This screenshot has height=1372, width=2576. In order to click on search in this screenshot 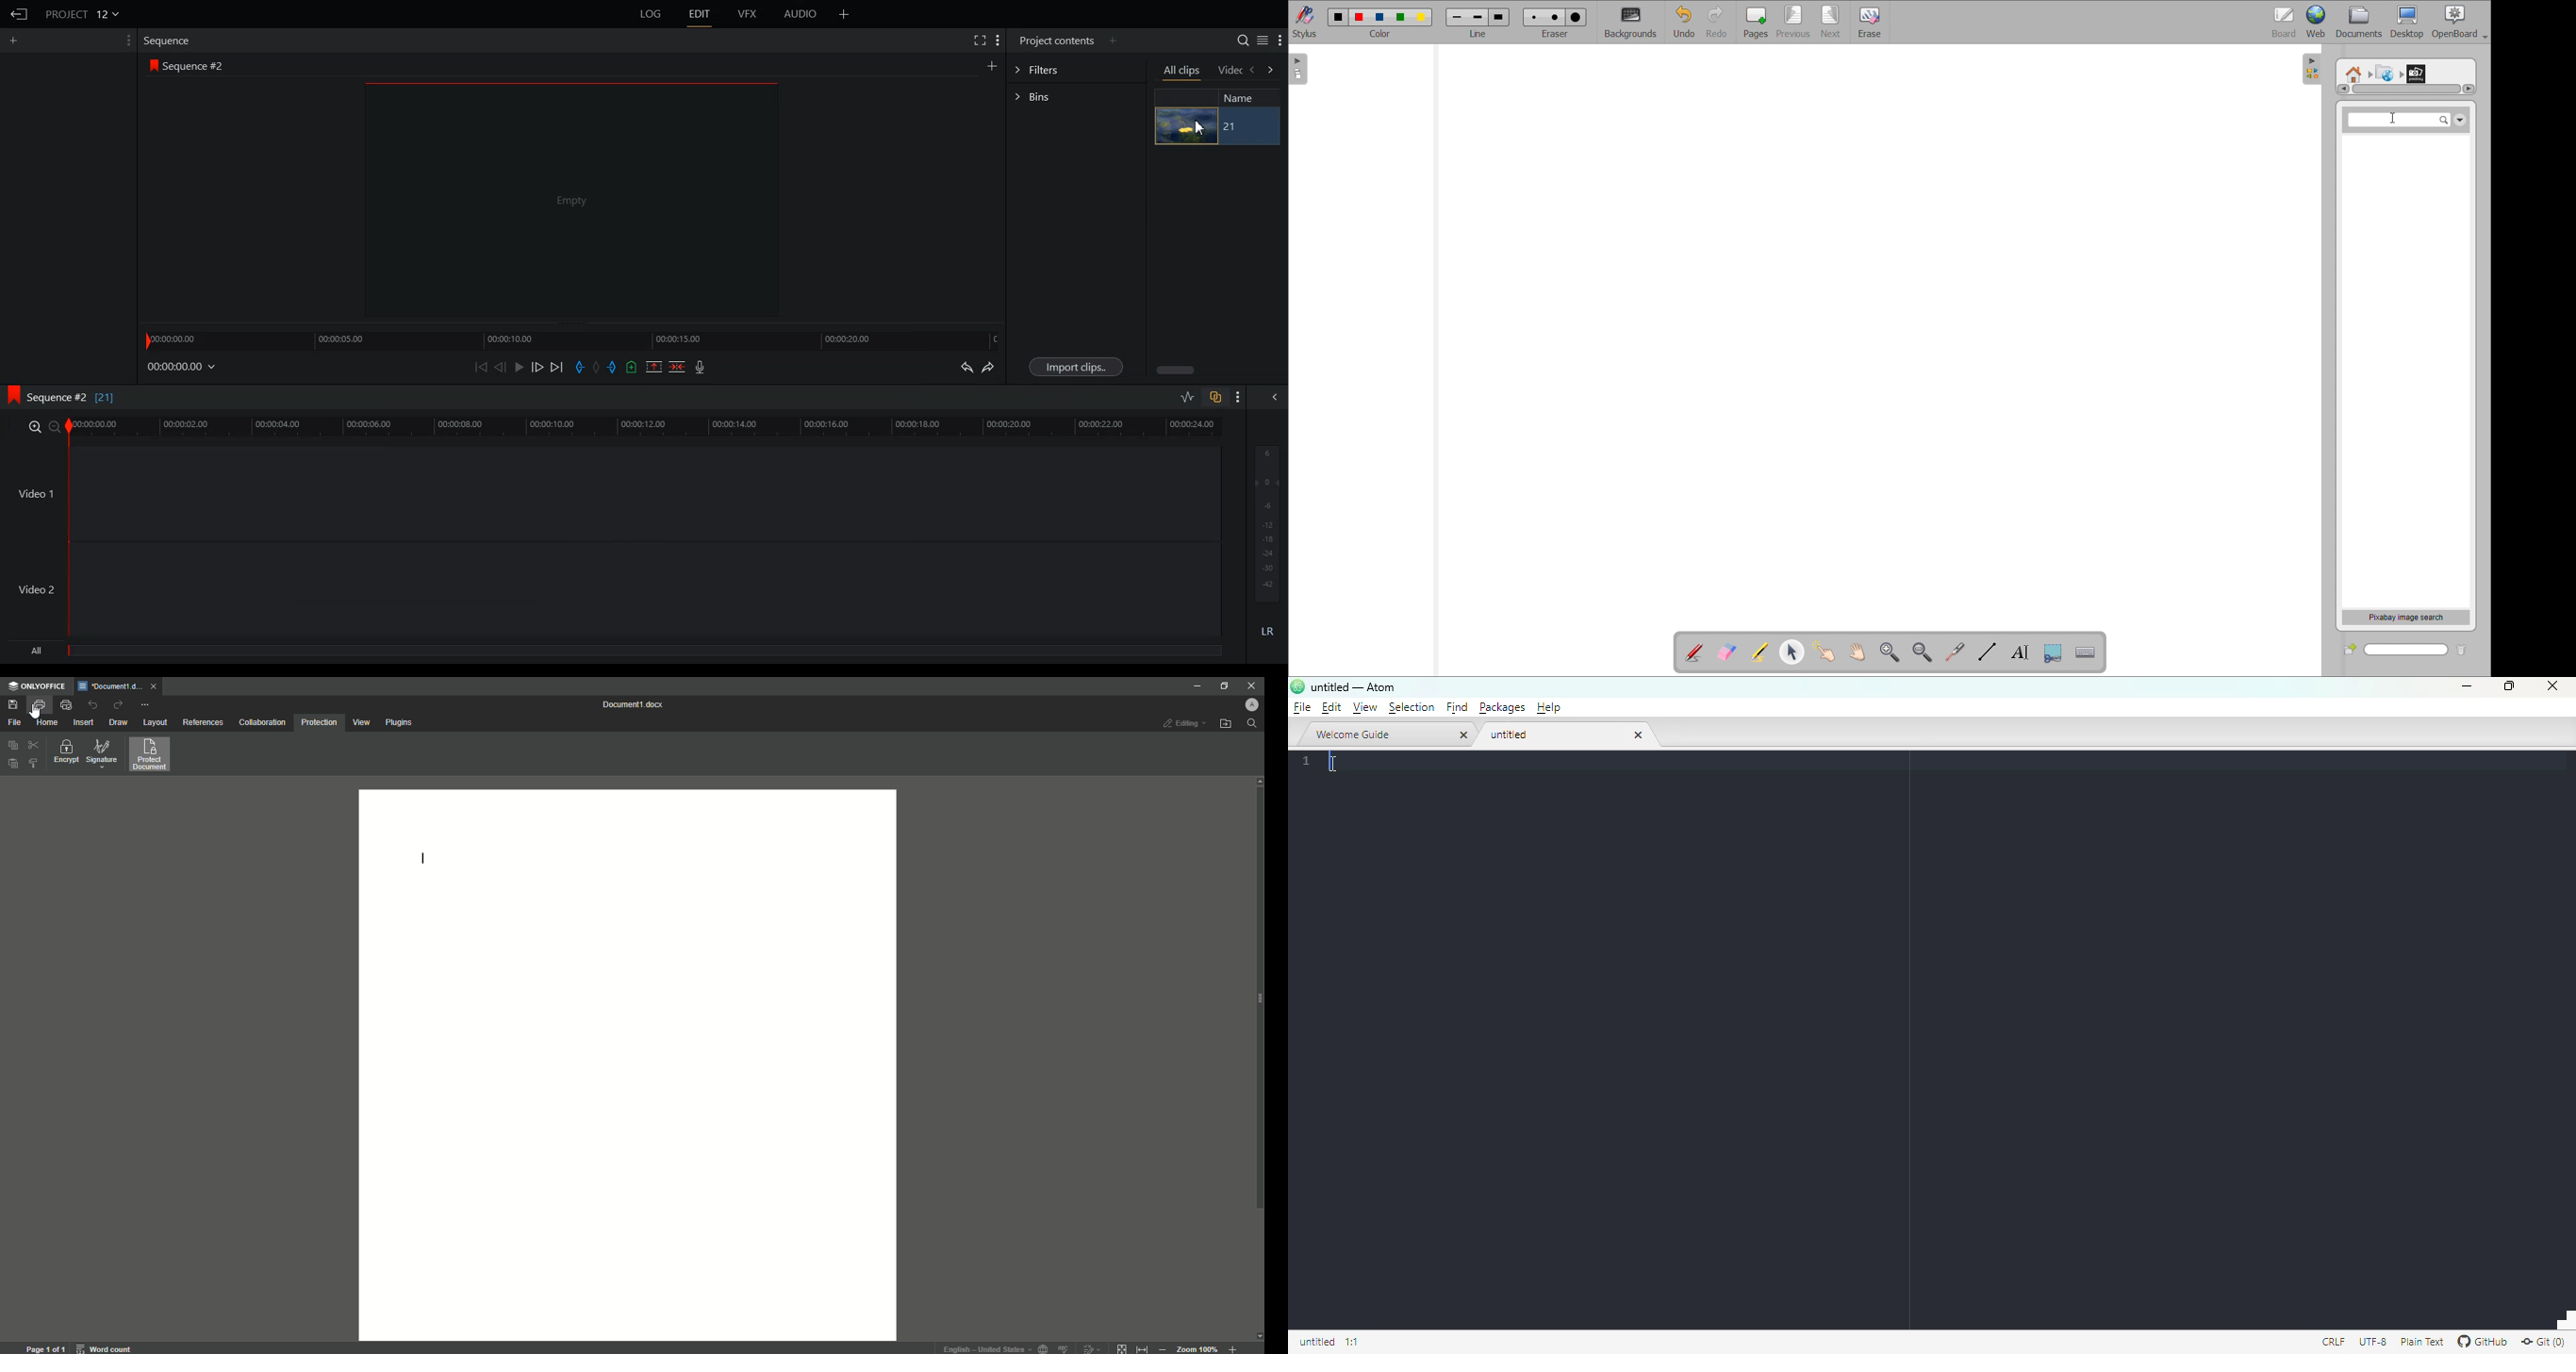, I will do `click(2407, 650)`.